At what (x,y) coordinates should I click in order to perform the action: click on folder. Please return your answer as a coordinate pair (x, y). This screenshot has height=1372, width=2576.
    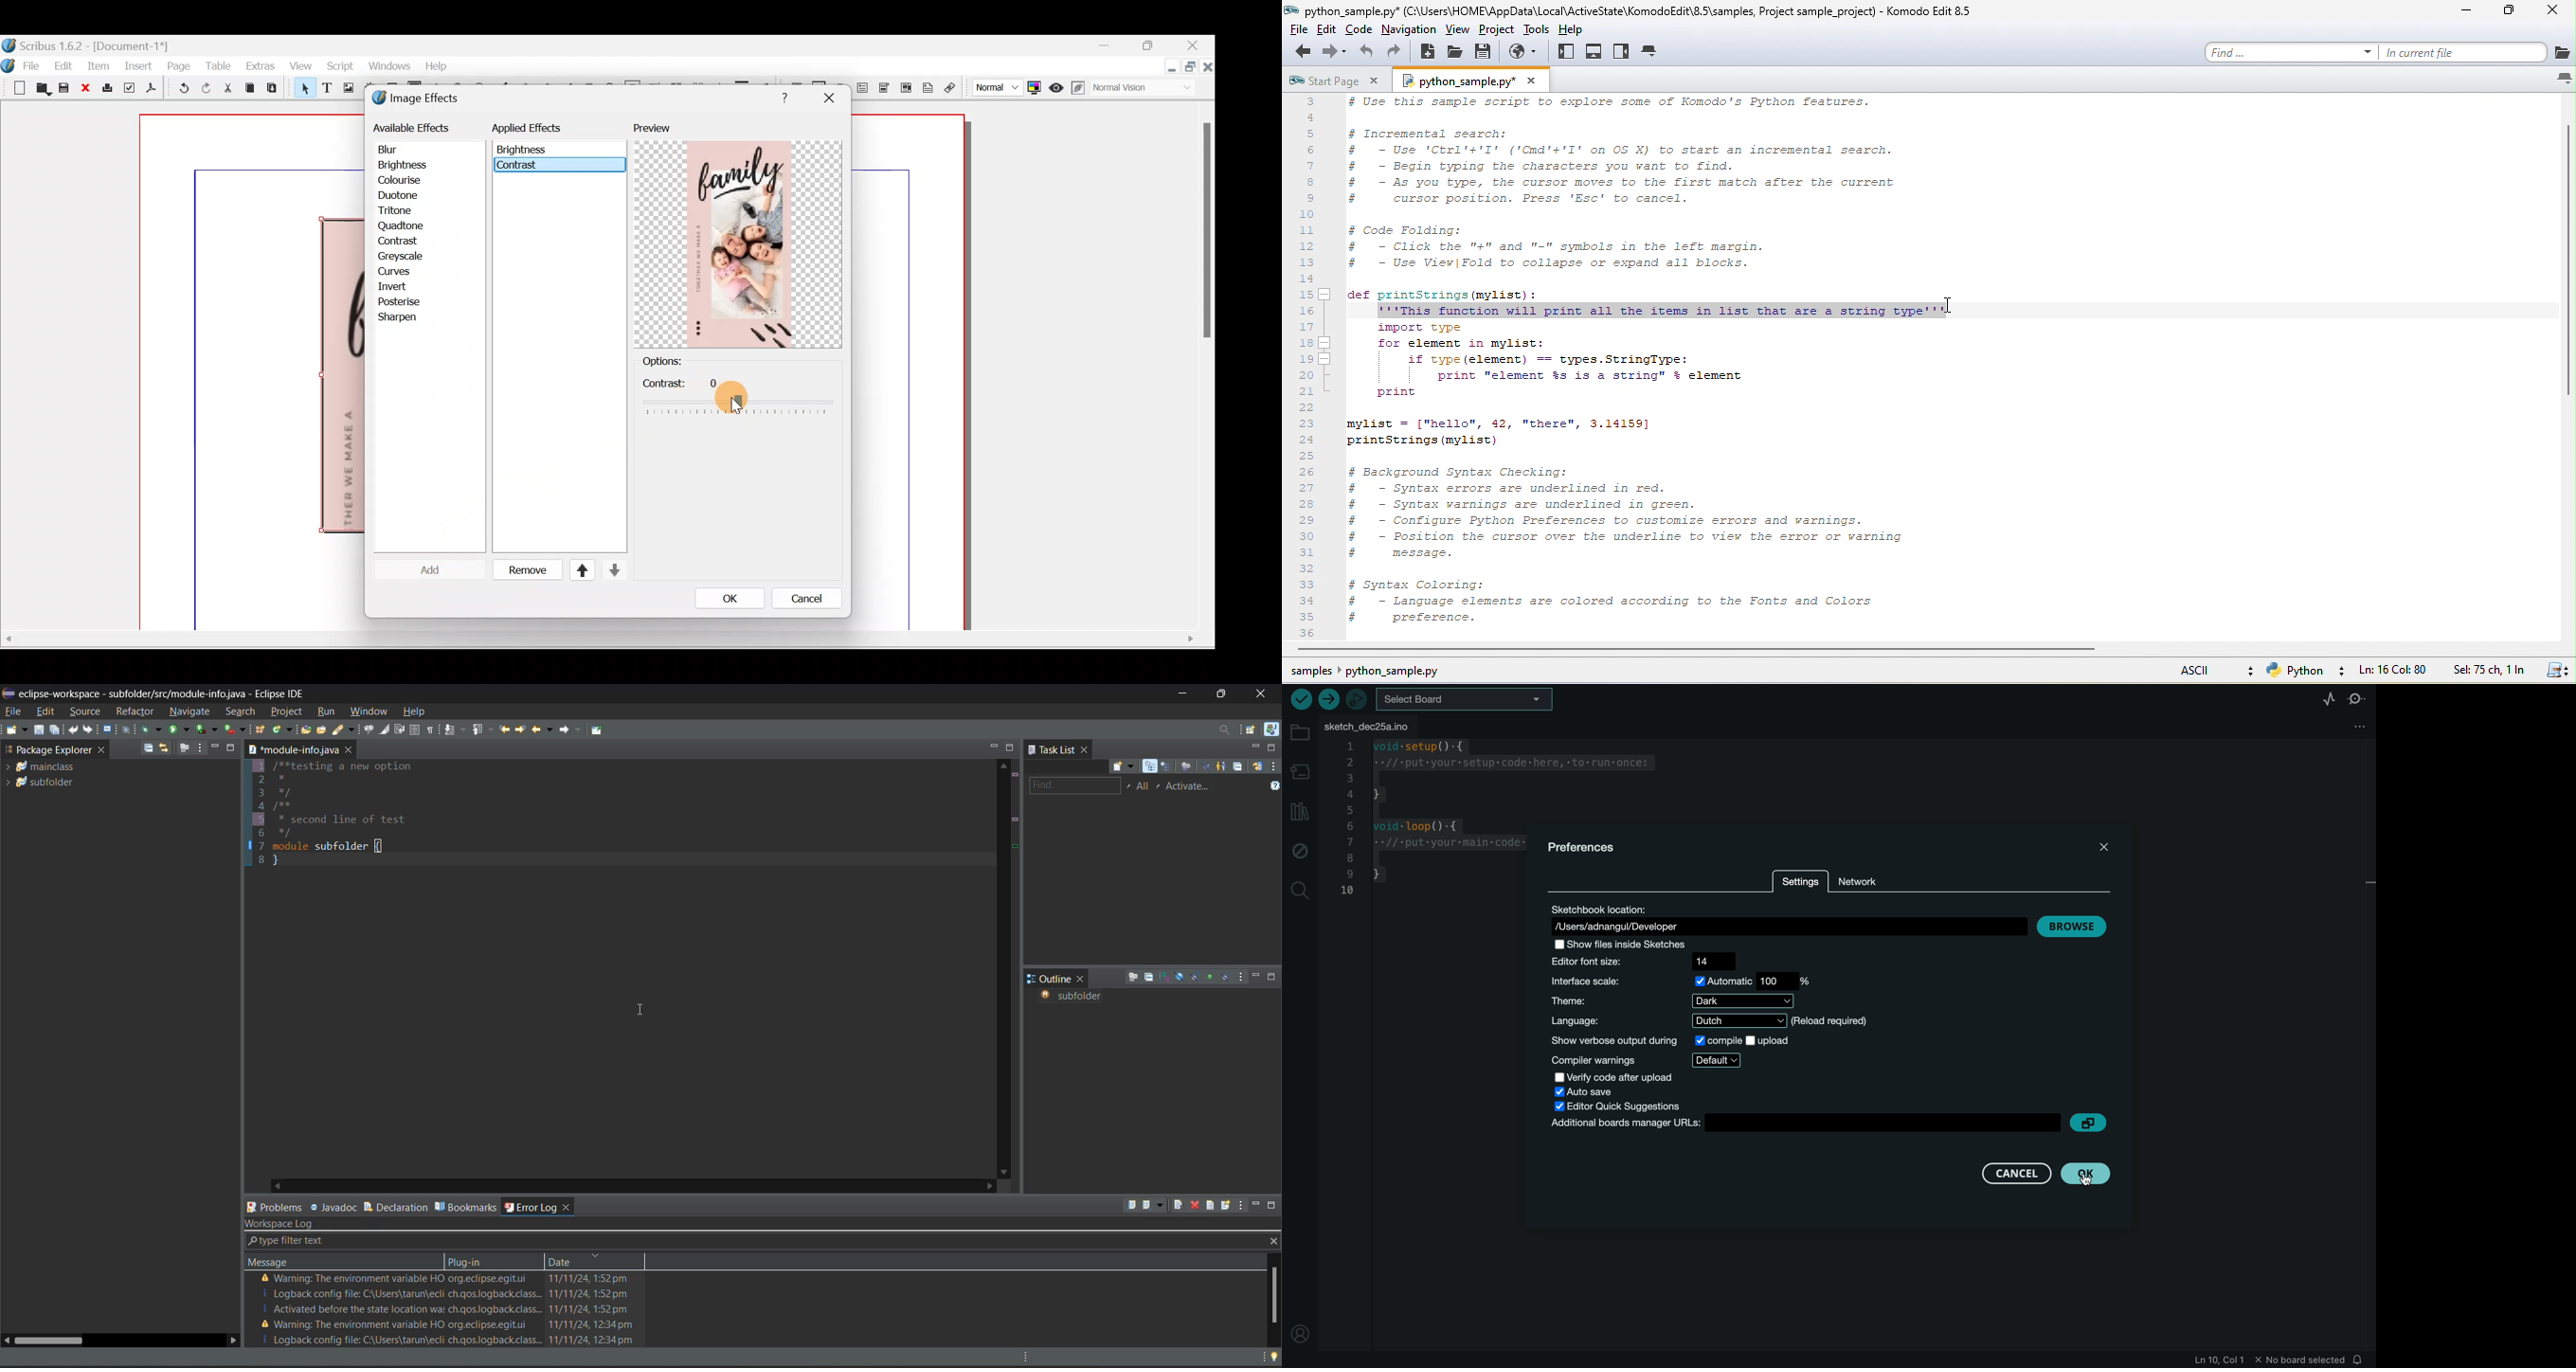
    Looking at the image, I should click on (1300, 733).